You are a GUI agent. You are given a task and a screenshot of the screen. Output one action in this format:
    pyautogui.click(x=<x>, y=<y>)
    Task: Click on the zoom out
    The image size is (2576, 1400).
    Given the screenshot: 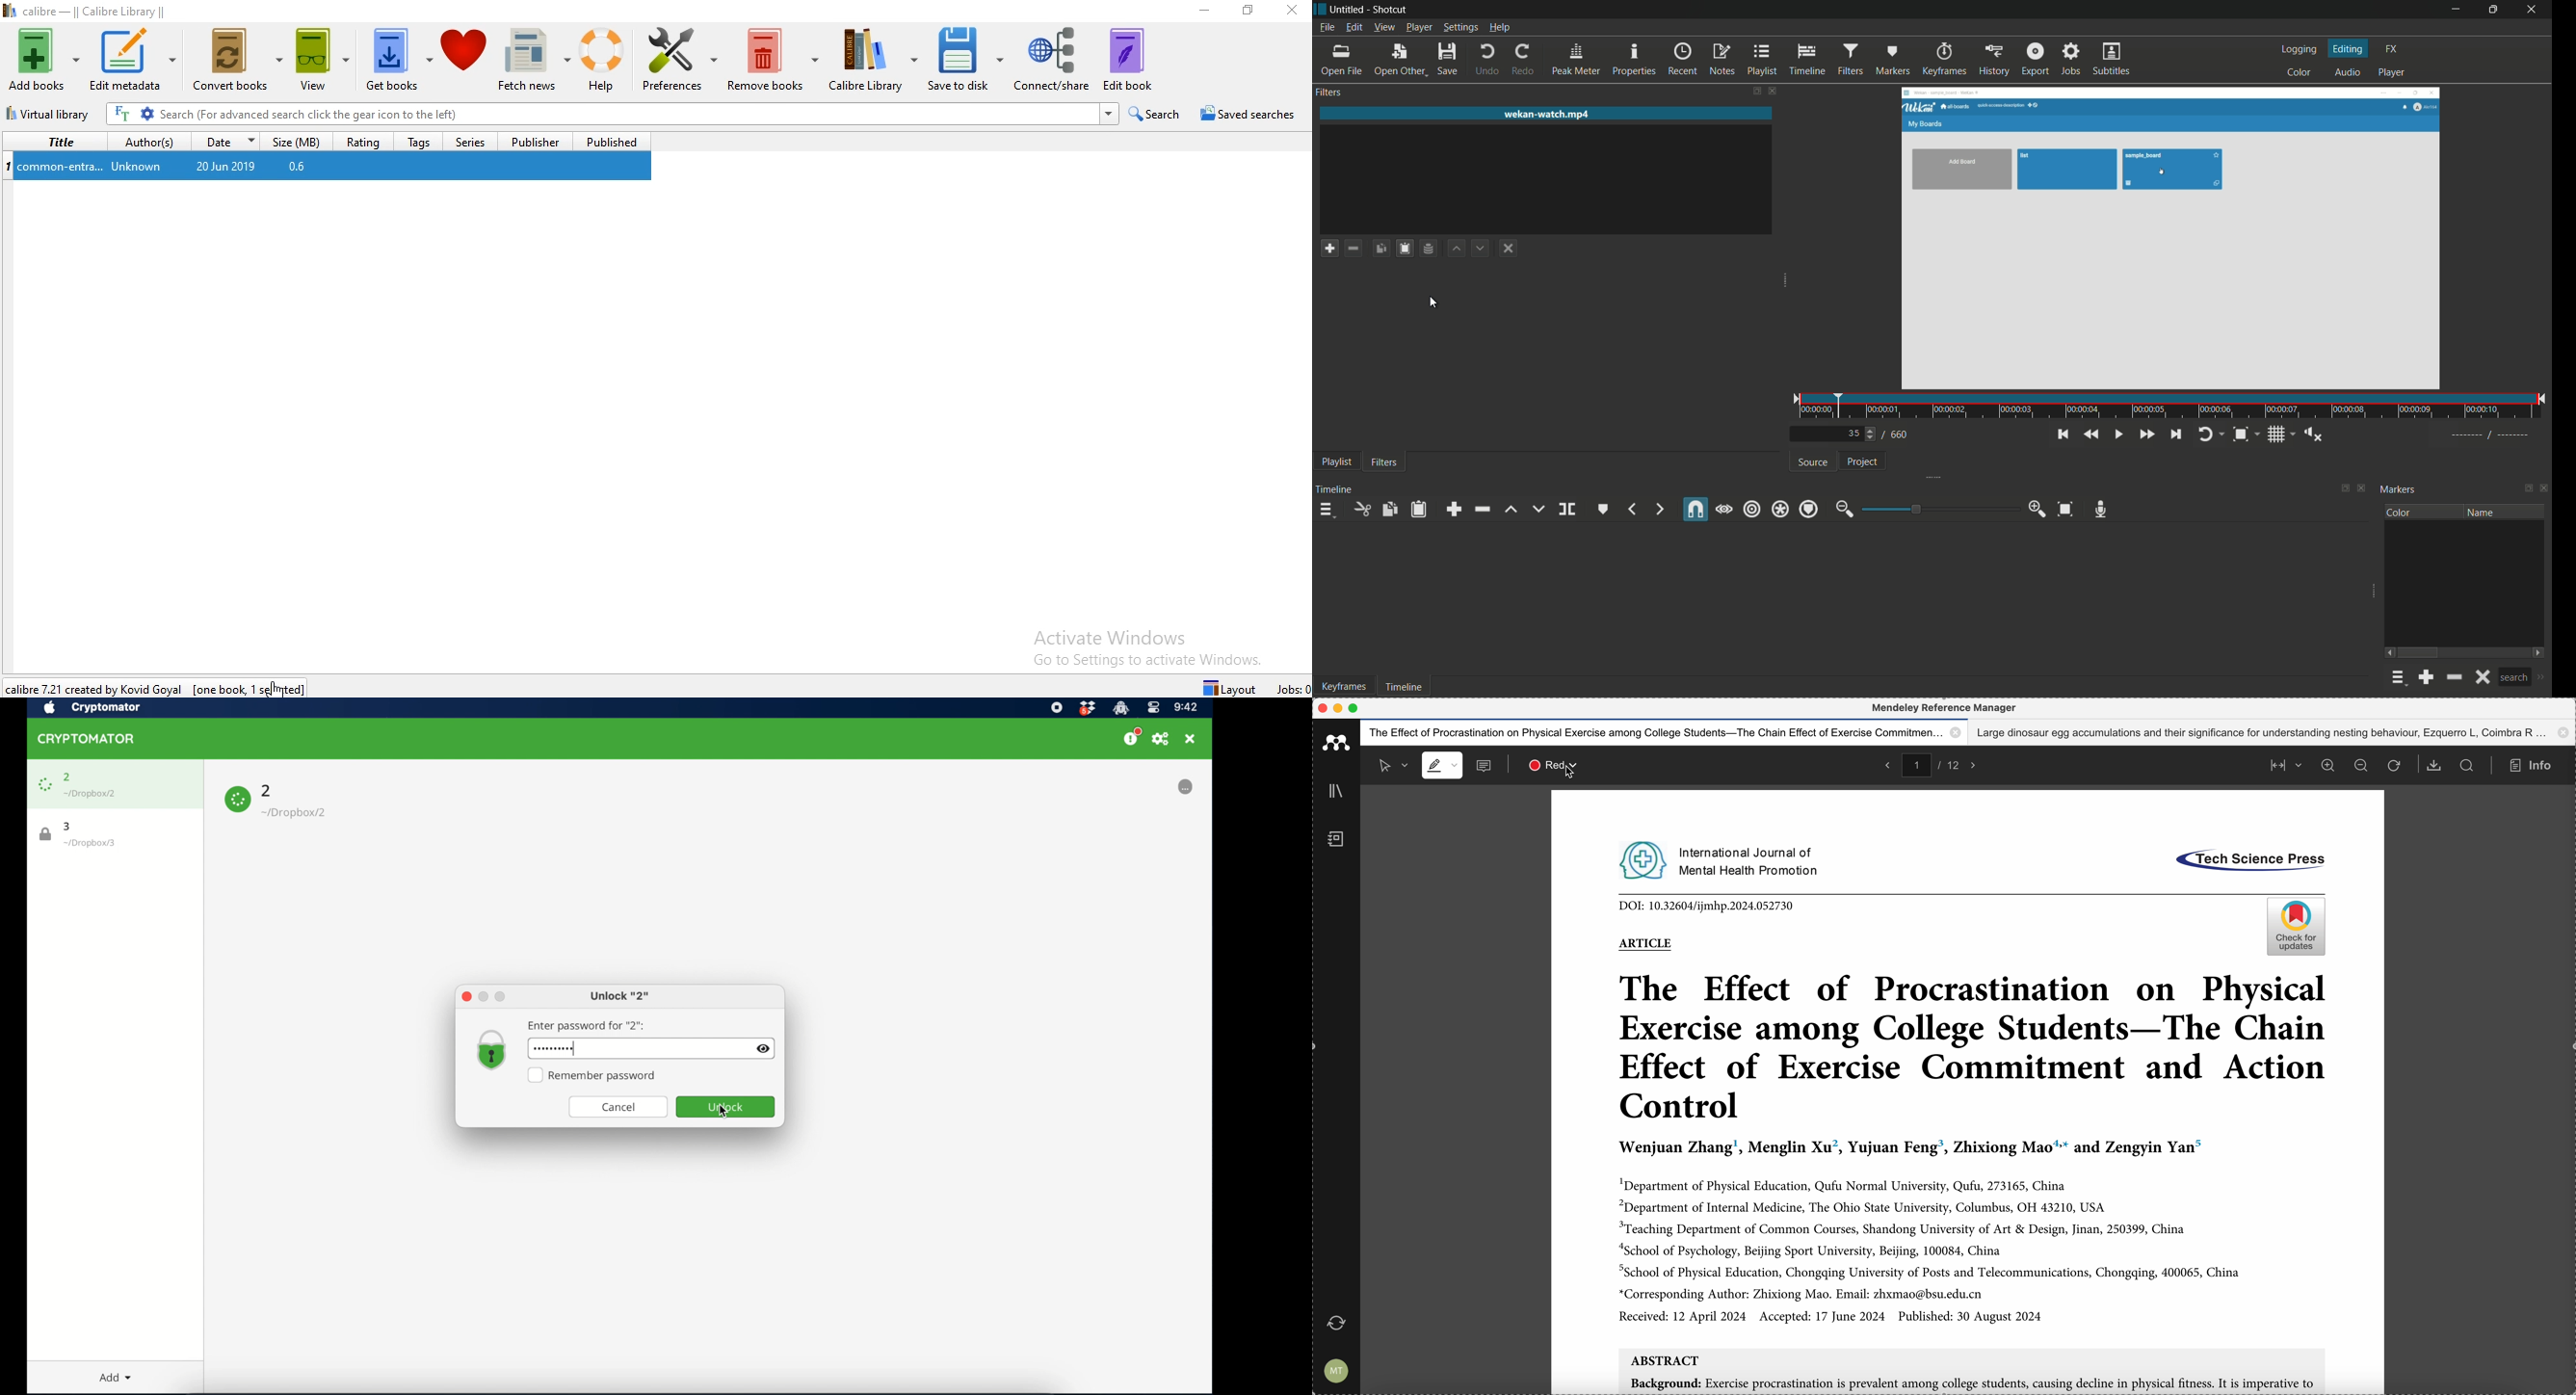 What is the action you would take?
    pyautogui.click(x=1845, y=510)
    